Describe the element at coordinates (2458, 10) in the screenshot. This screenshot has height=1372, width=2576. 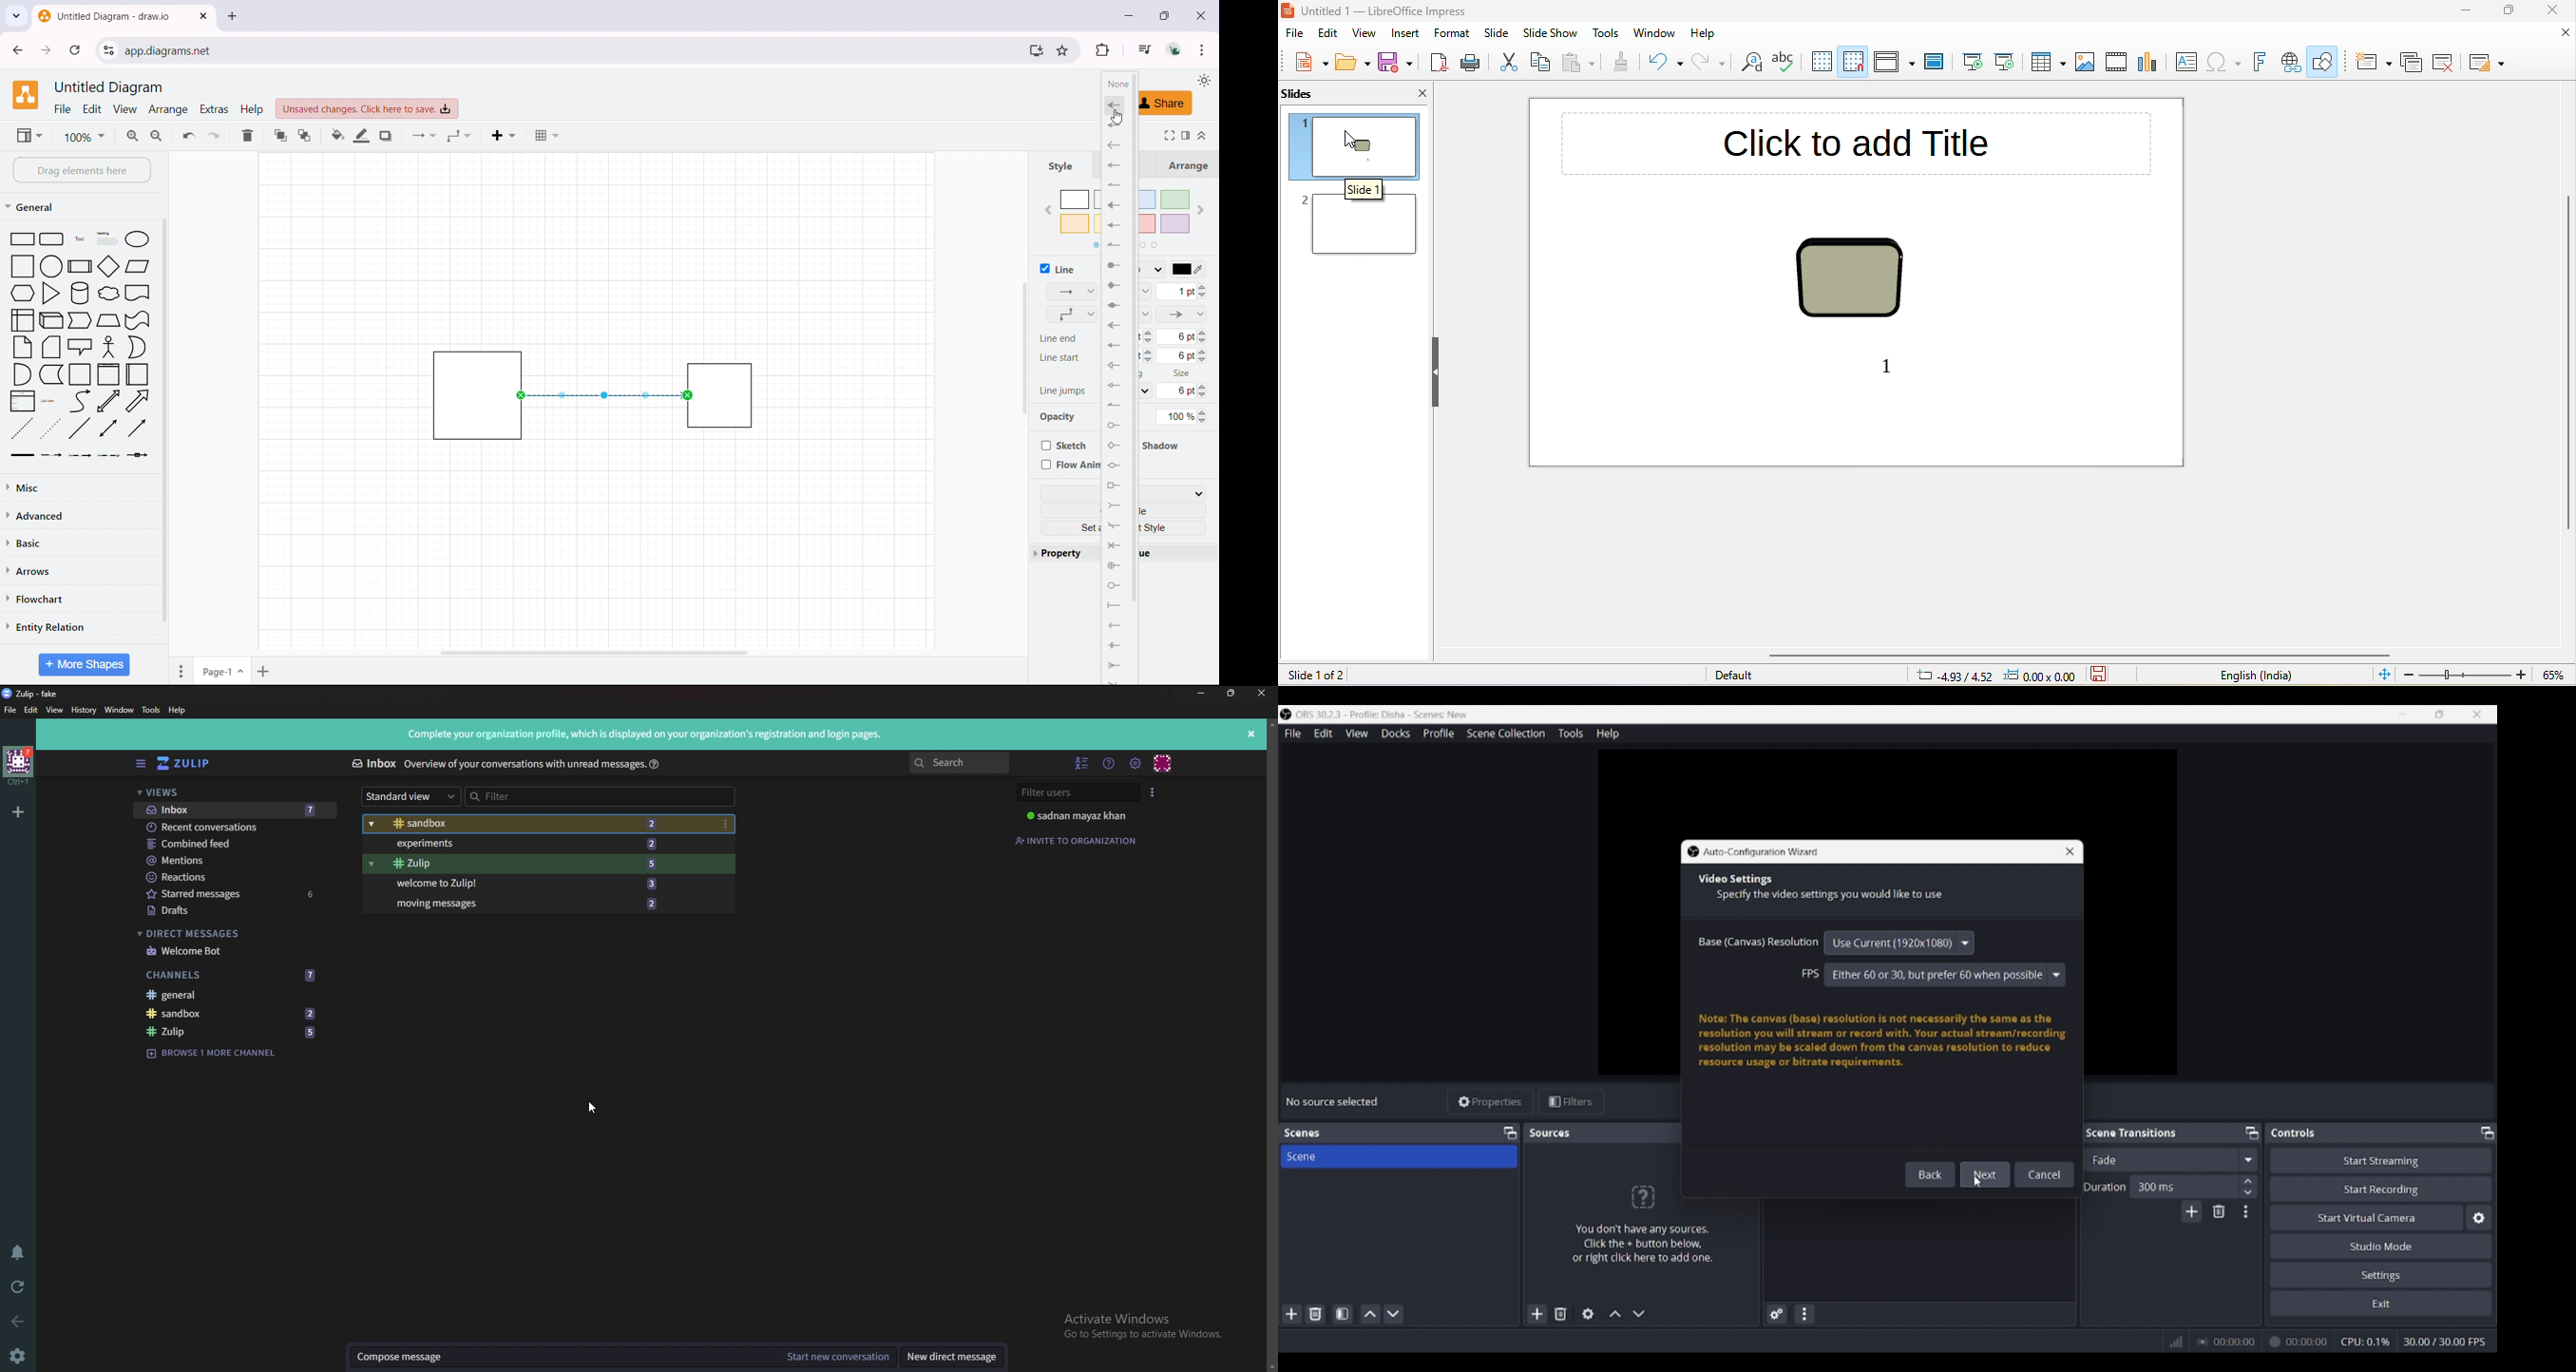
I see `minimize` at that location.